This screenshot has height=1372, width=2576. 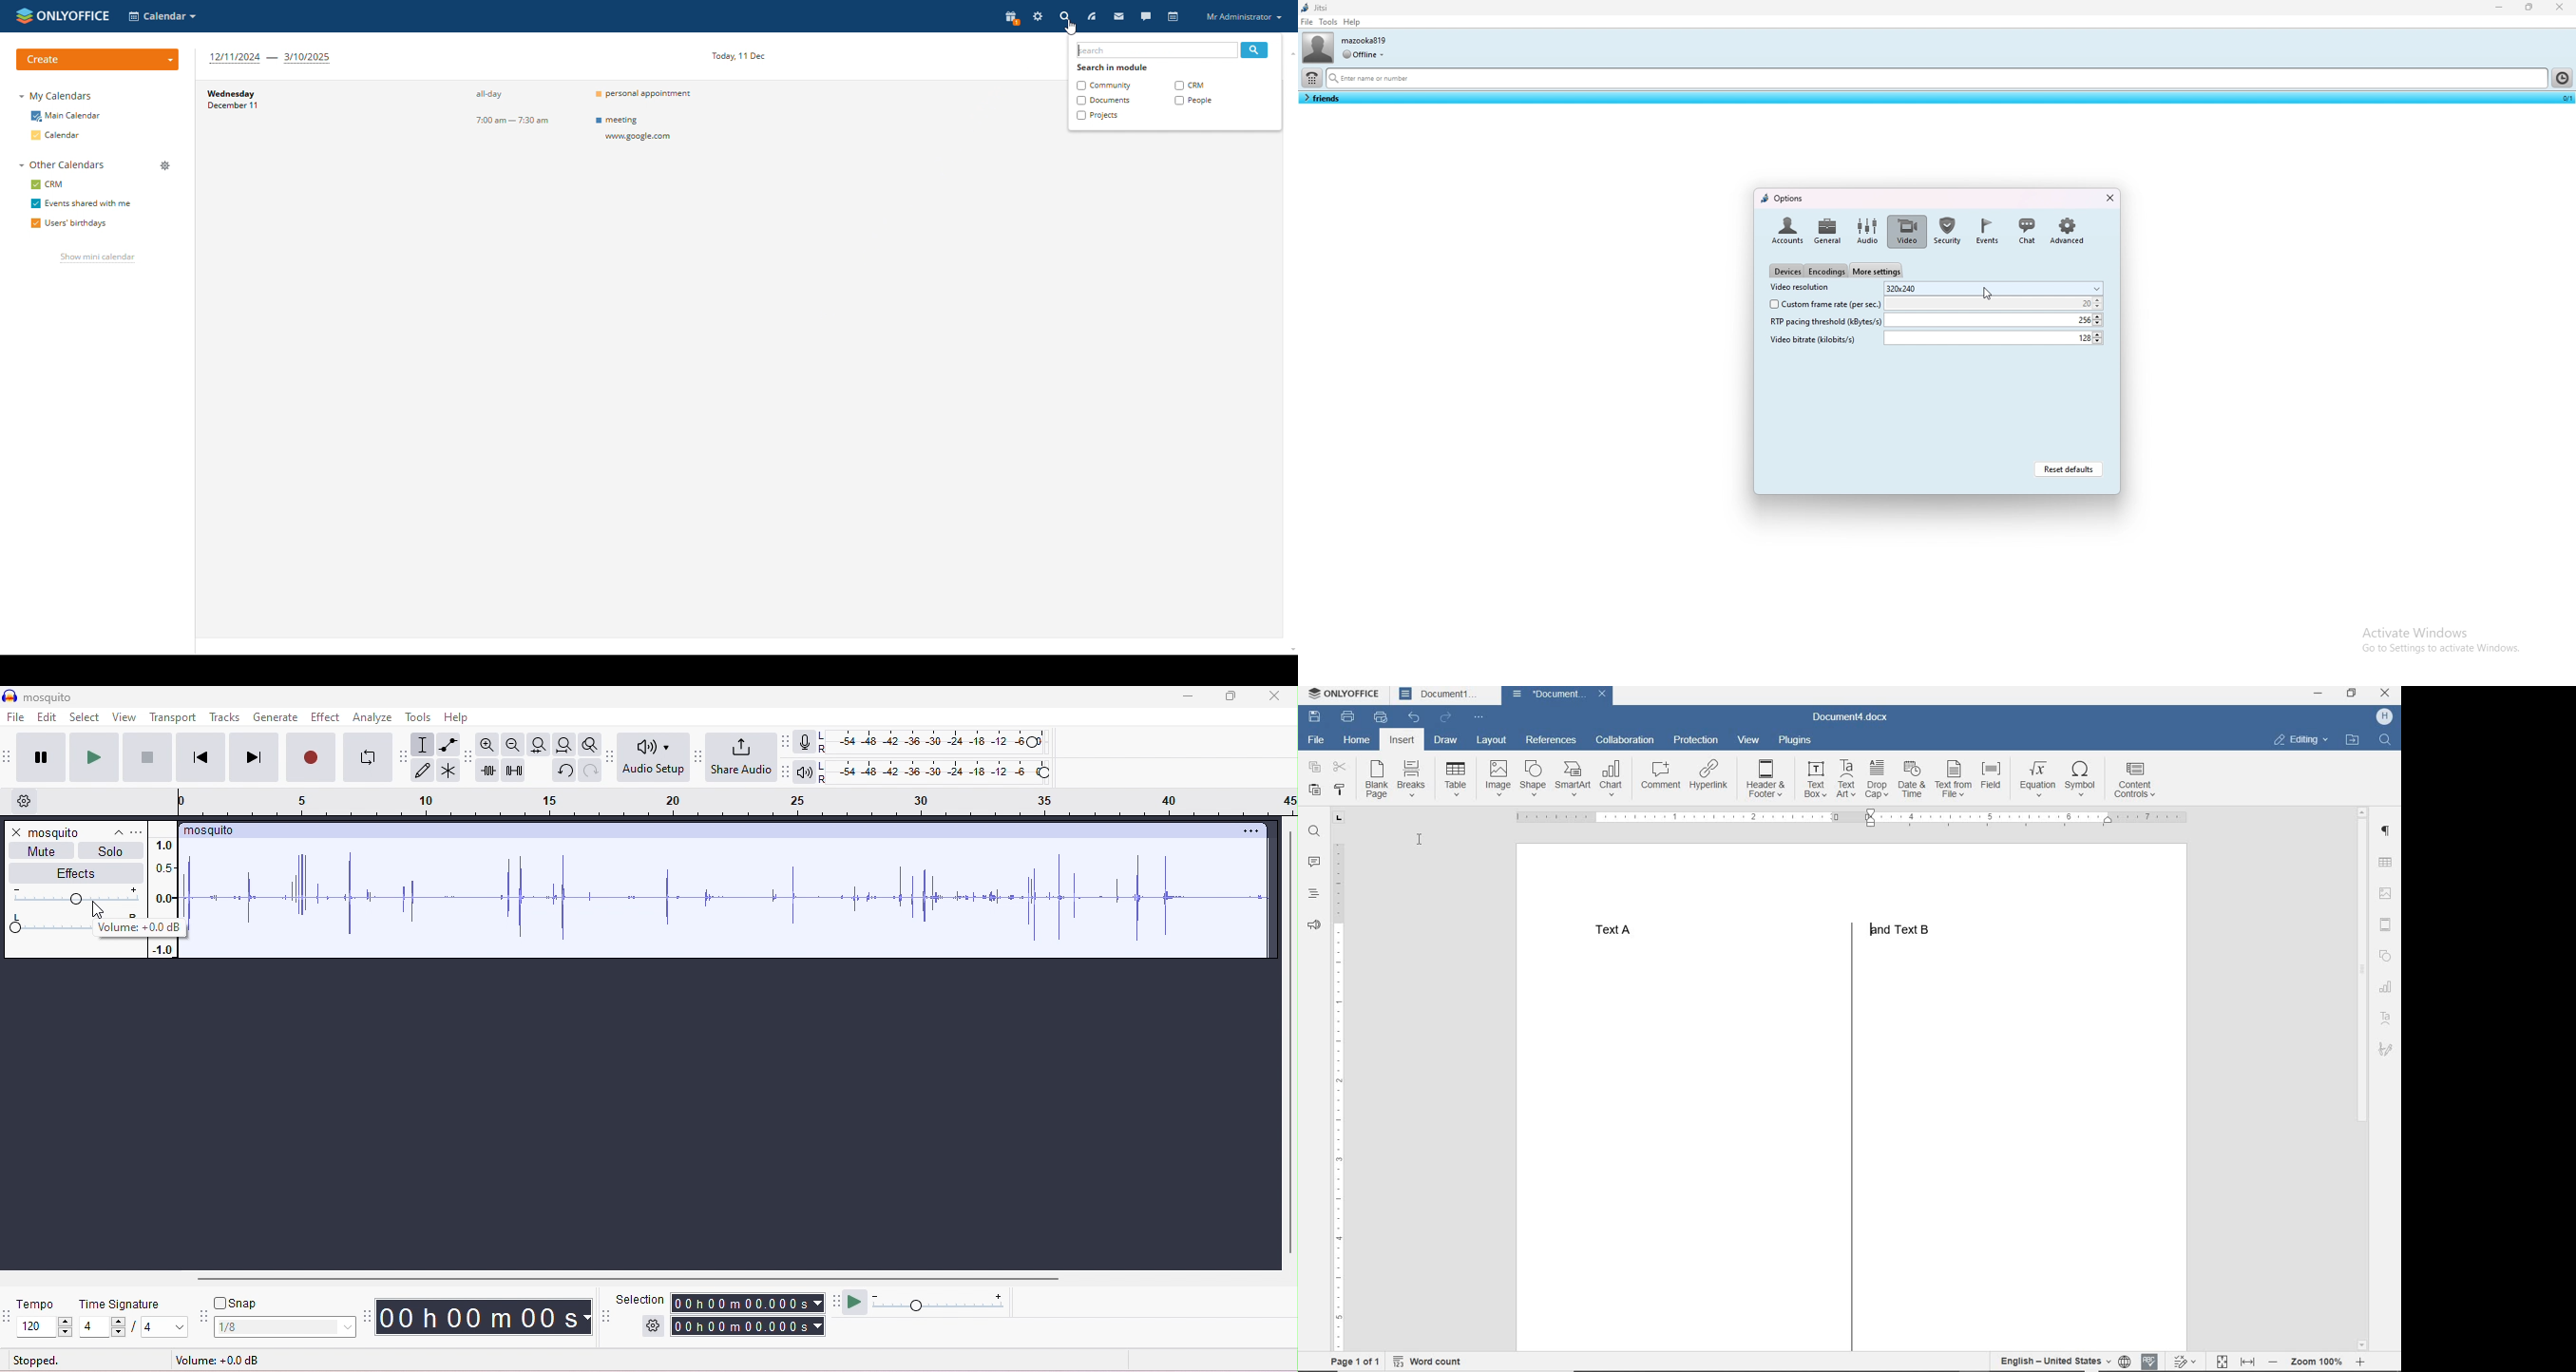 I want to click on pause, so click(x=37, y=757).